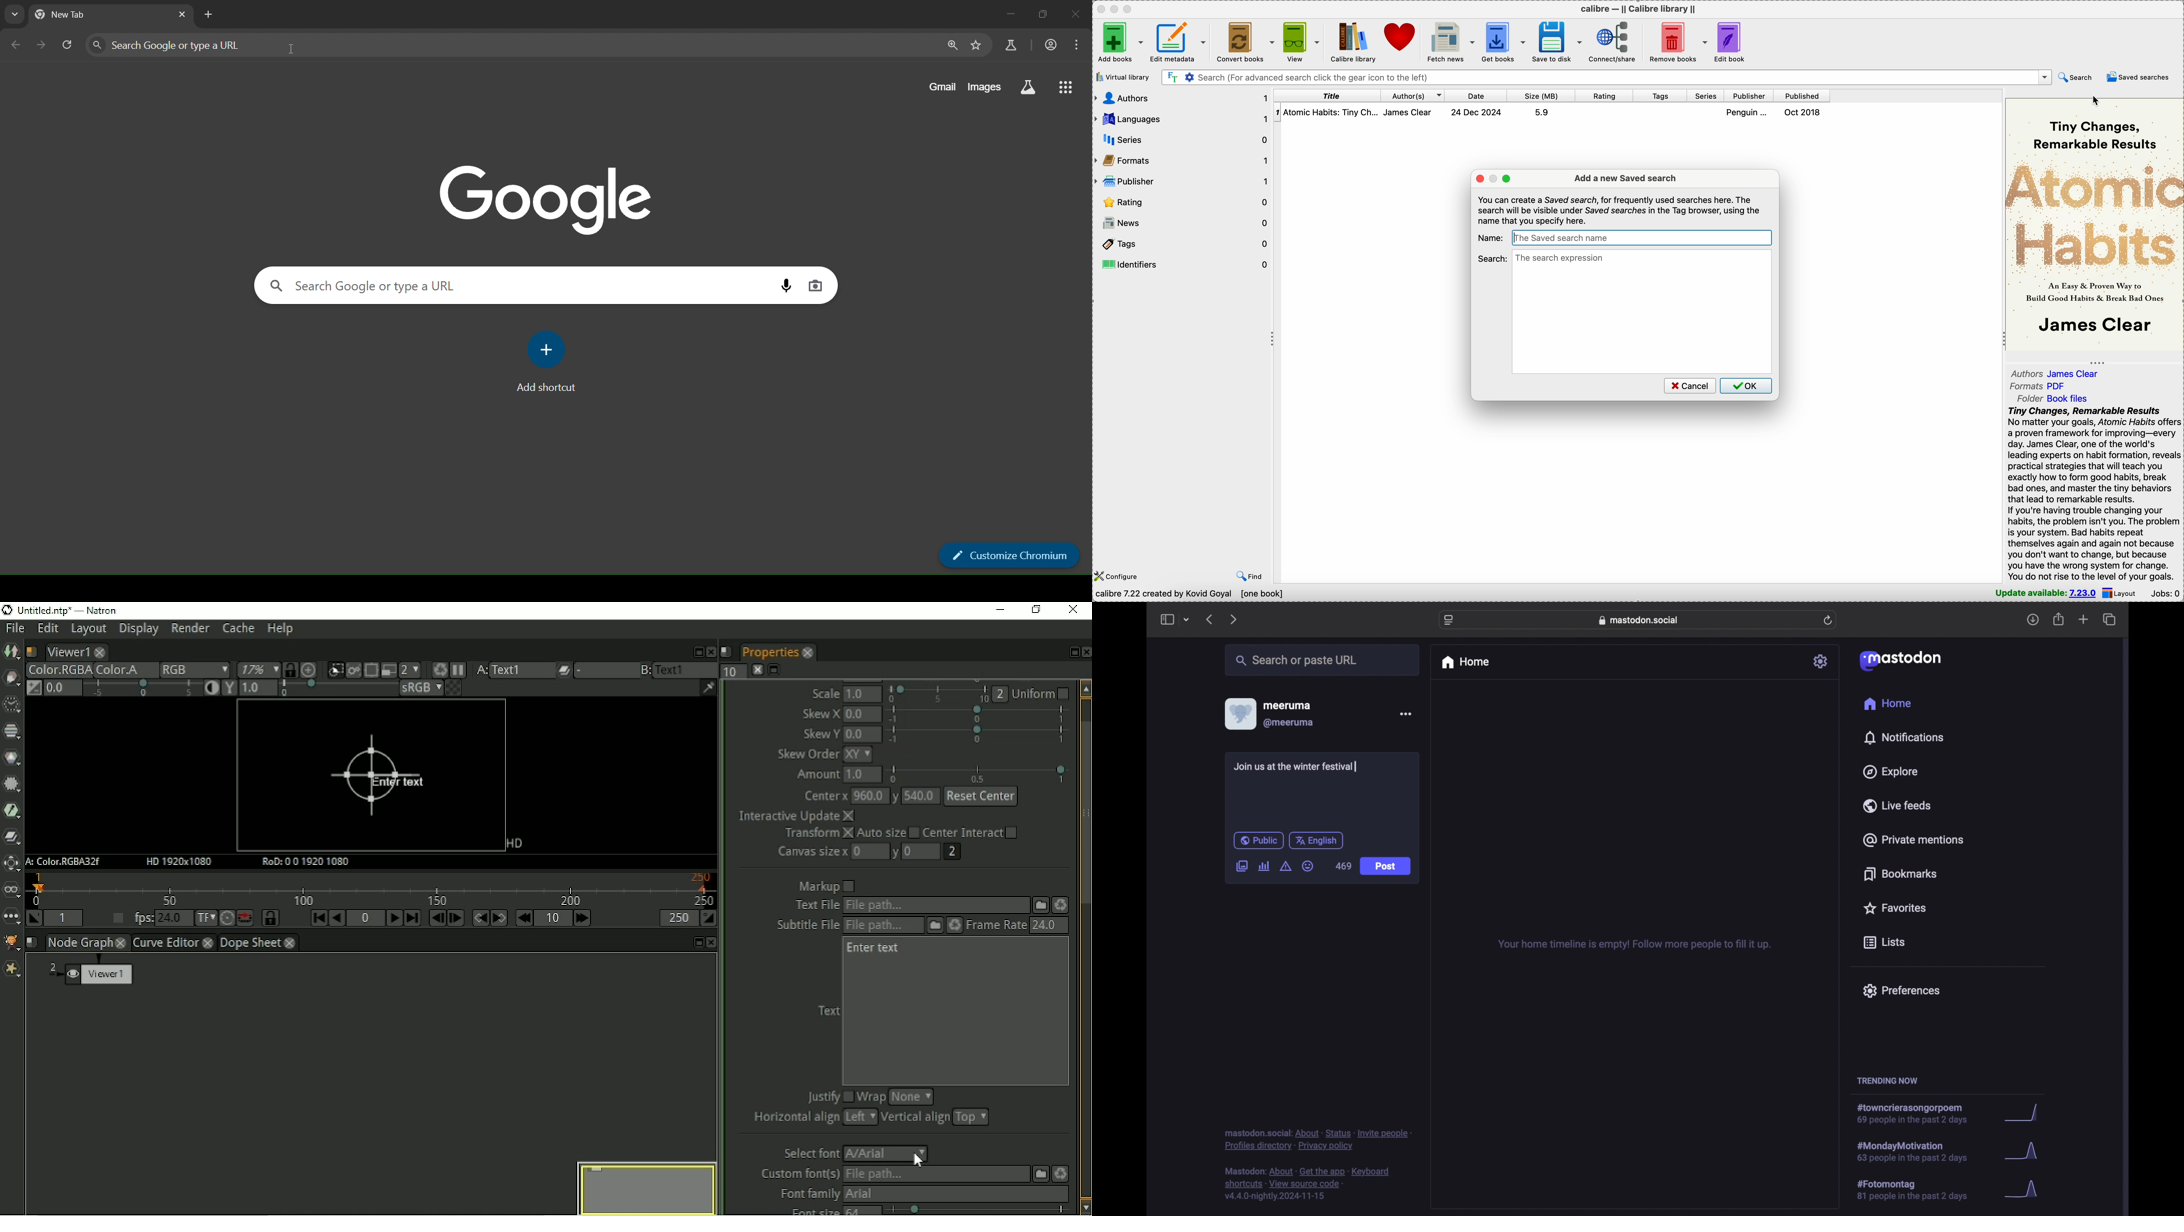  What do you see at coordinates (1186, 620) in the screenshot?
I see `tab group picker` at bounding box center [1186, 620].